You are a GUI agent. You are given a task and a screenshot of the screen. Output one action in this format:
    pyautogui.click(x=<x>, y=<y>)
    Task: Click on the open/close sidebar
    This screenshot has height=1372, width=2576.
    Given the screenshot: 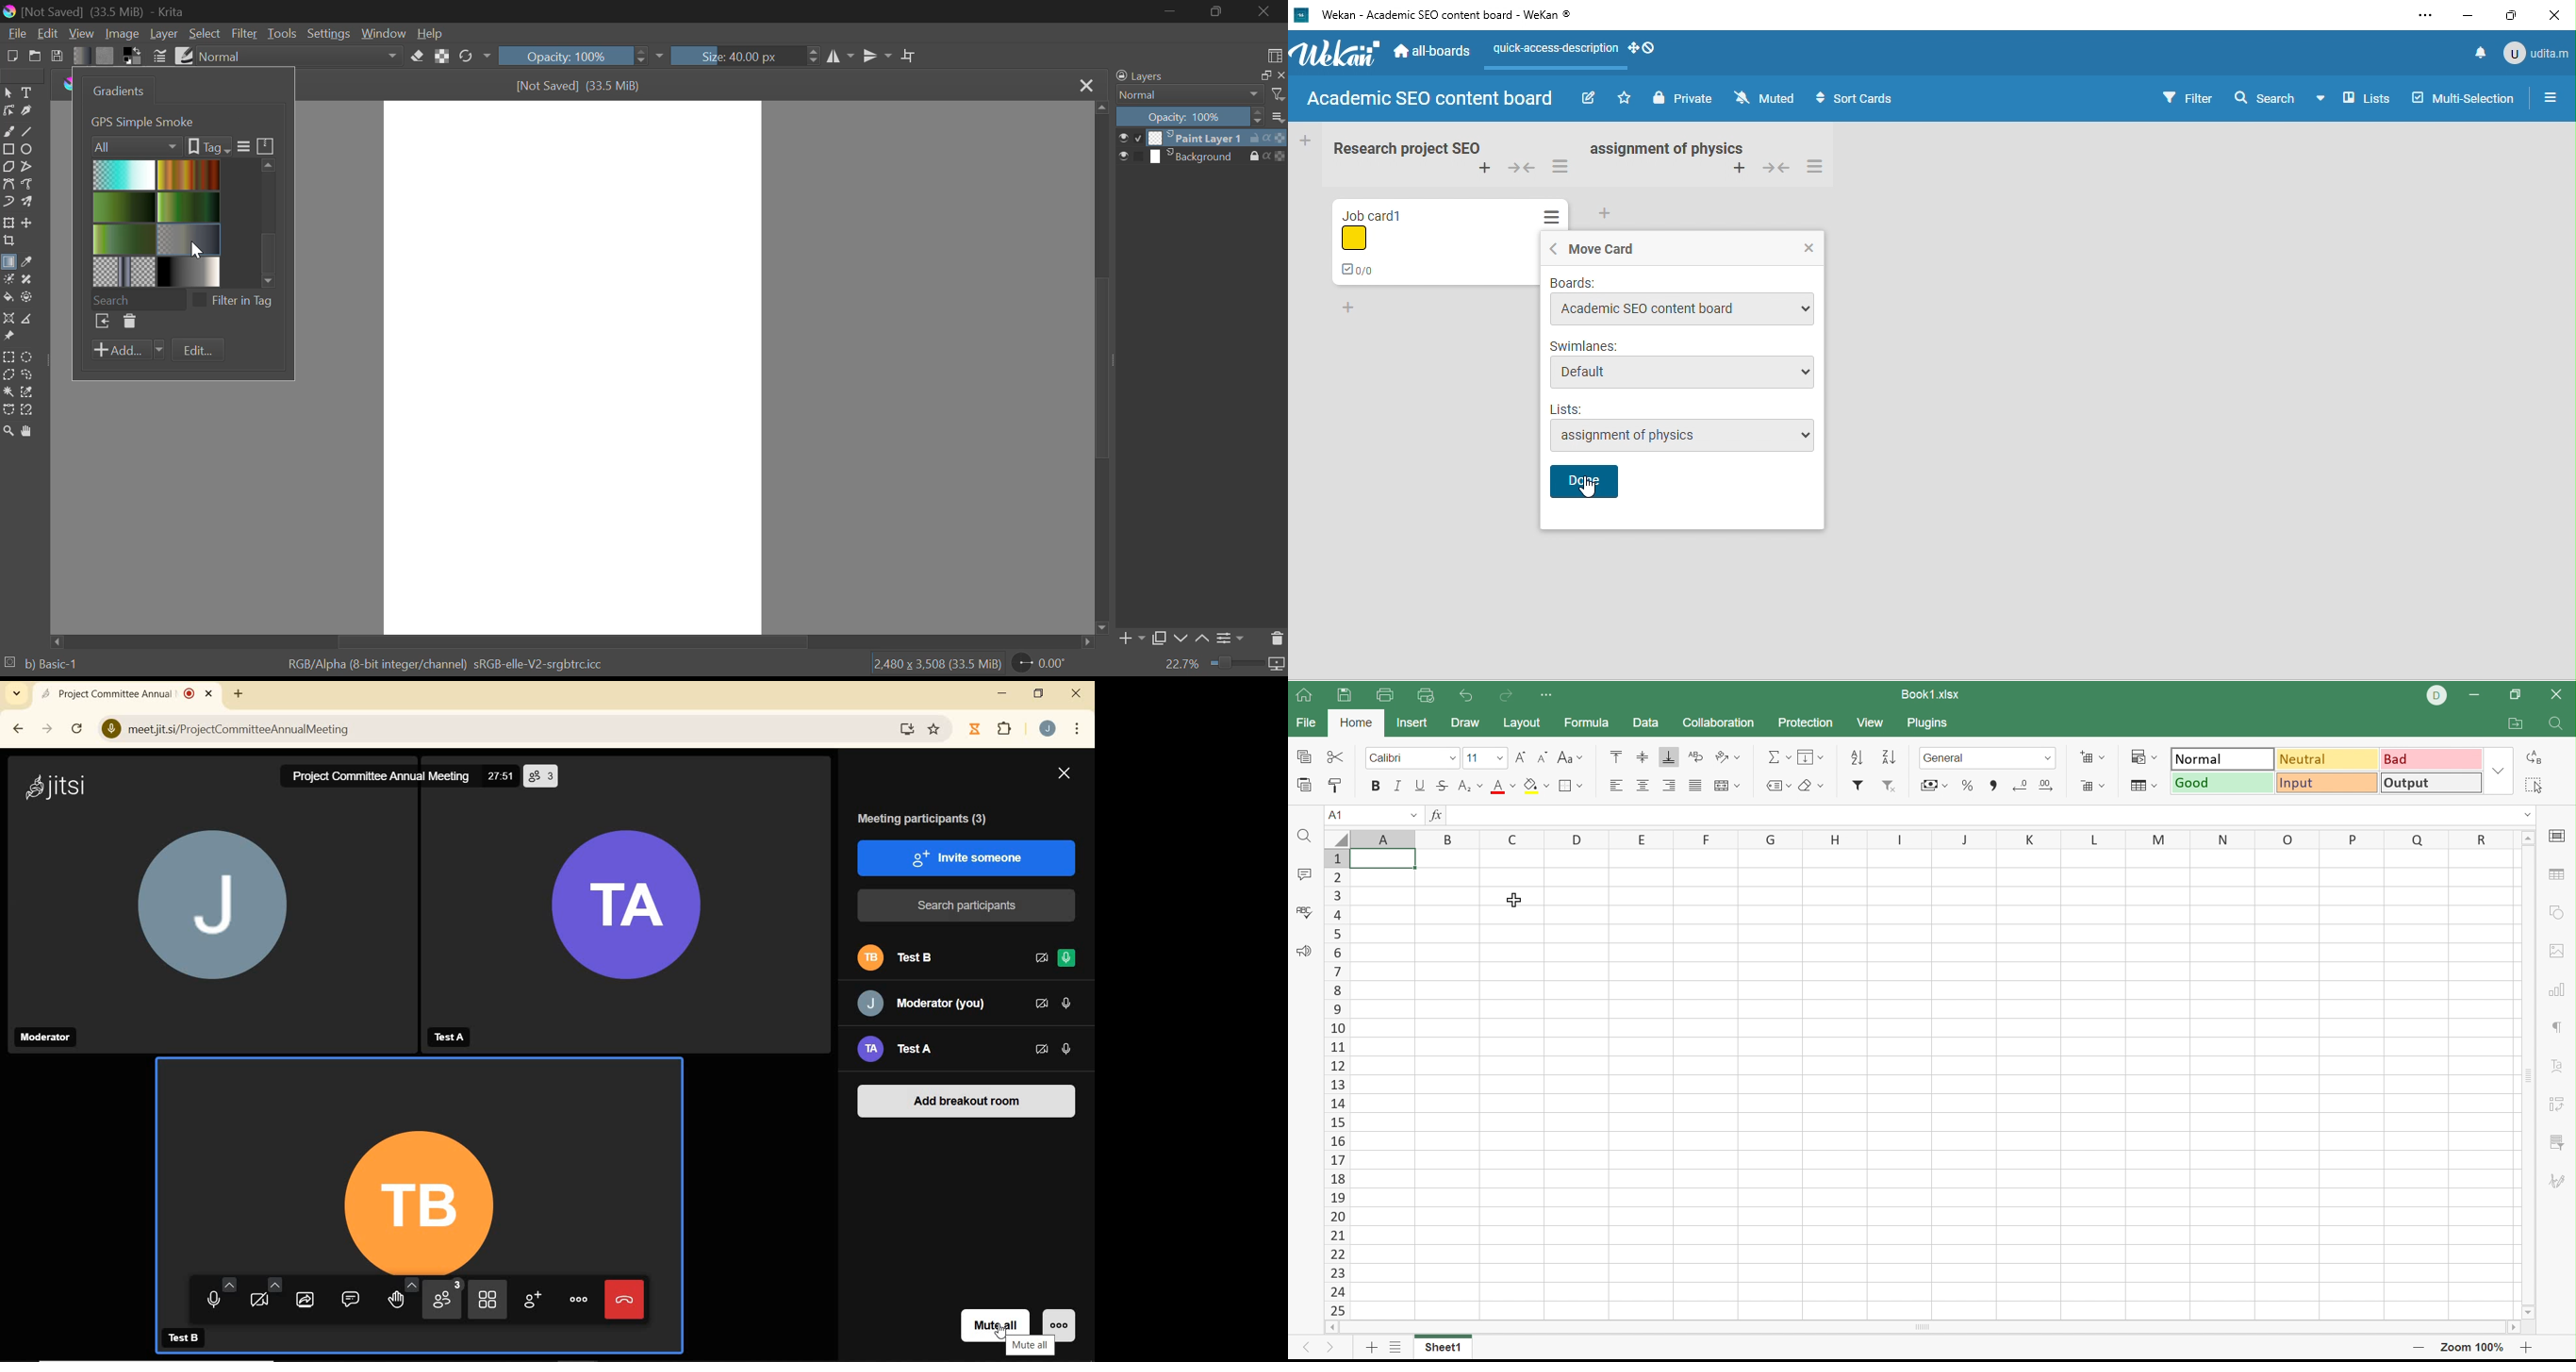 What is the action you would take?
    pyautogui.click(x=2552, y=97)
    